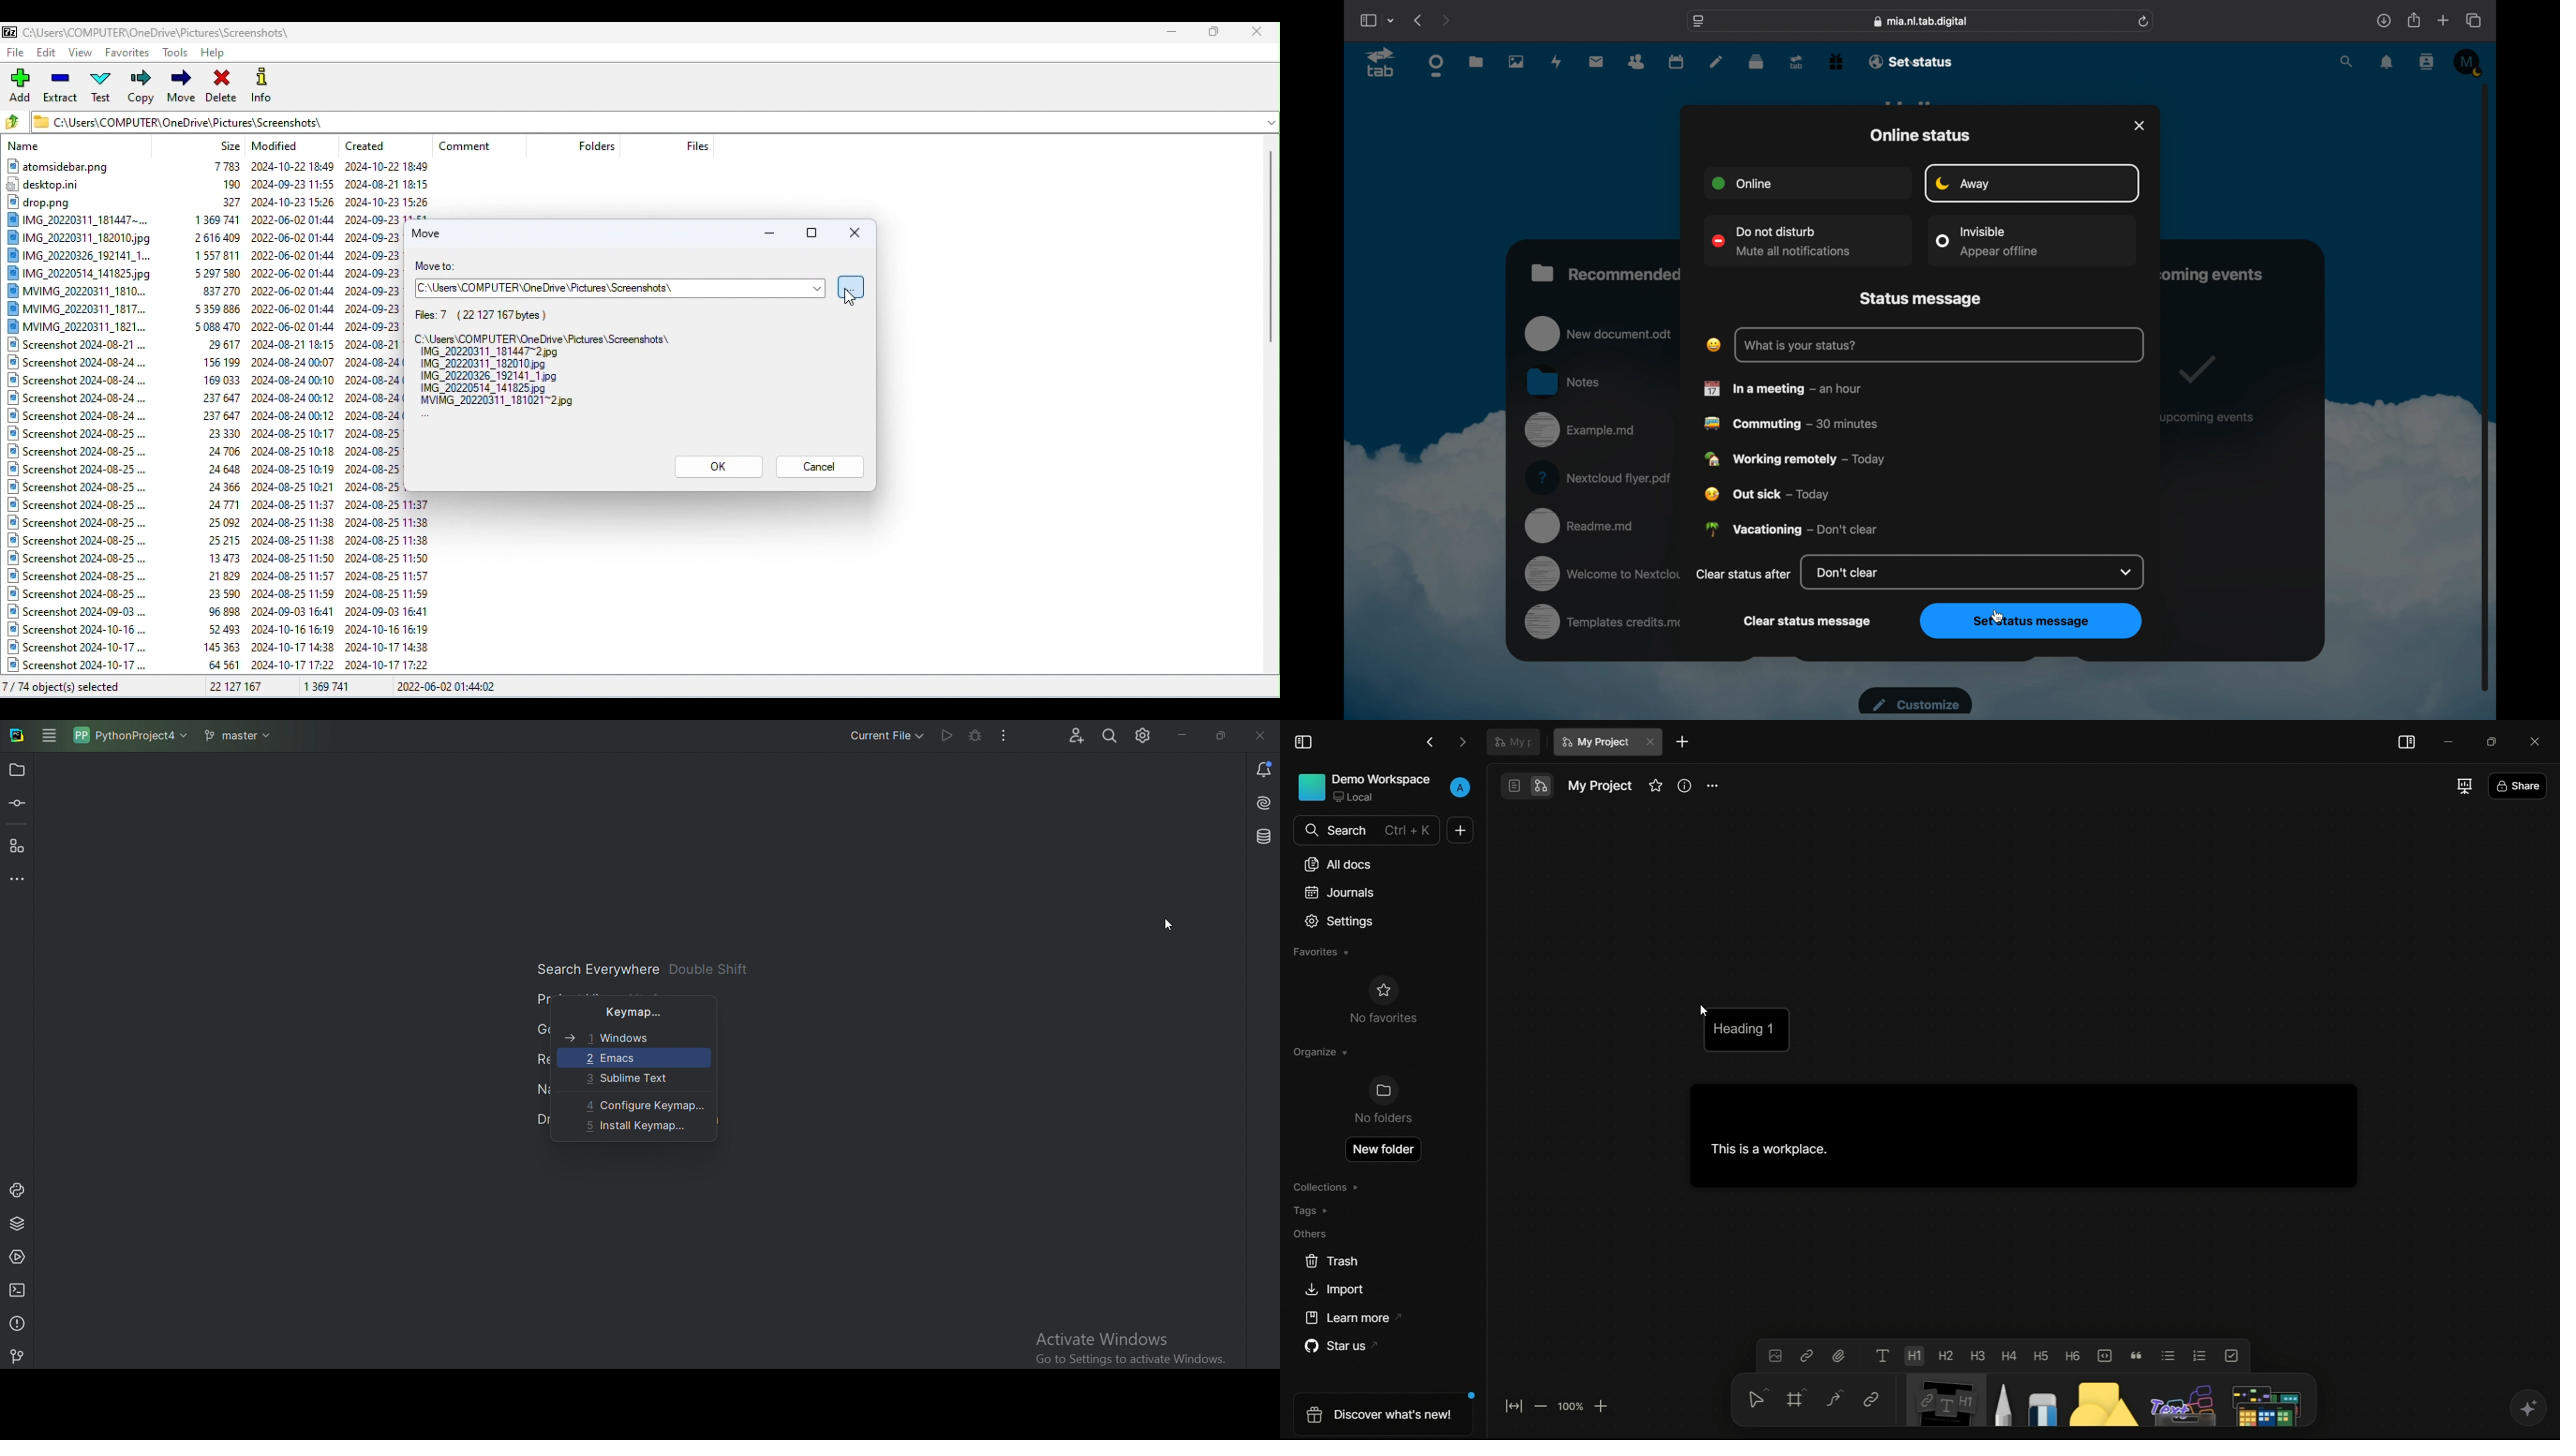 The width and height of the screenshot is (2576, 1456). Describe the element at coordinates (1941, 1401) in the screenshot. I see `note` at that location.